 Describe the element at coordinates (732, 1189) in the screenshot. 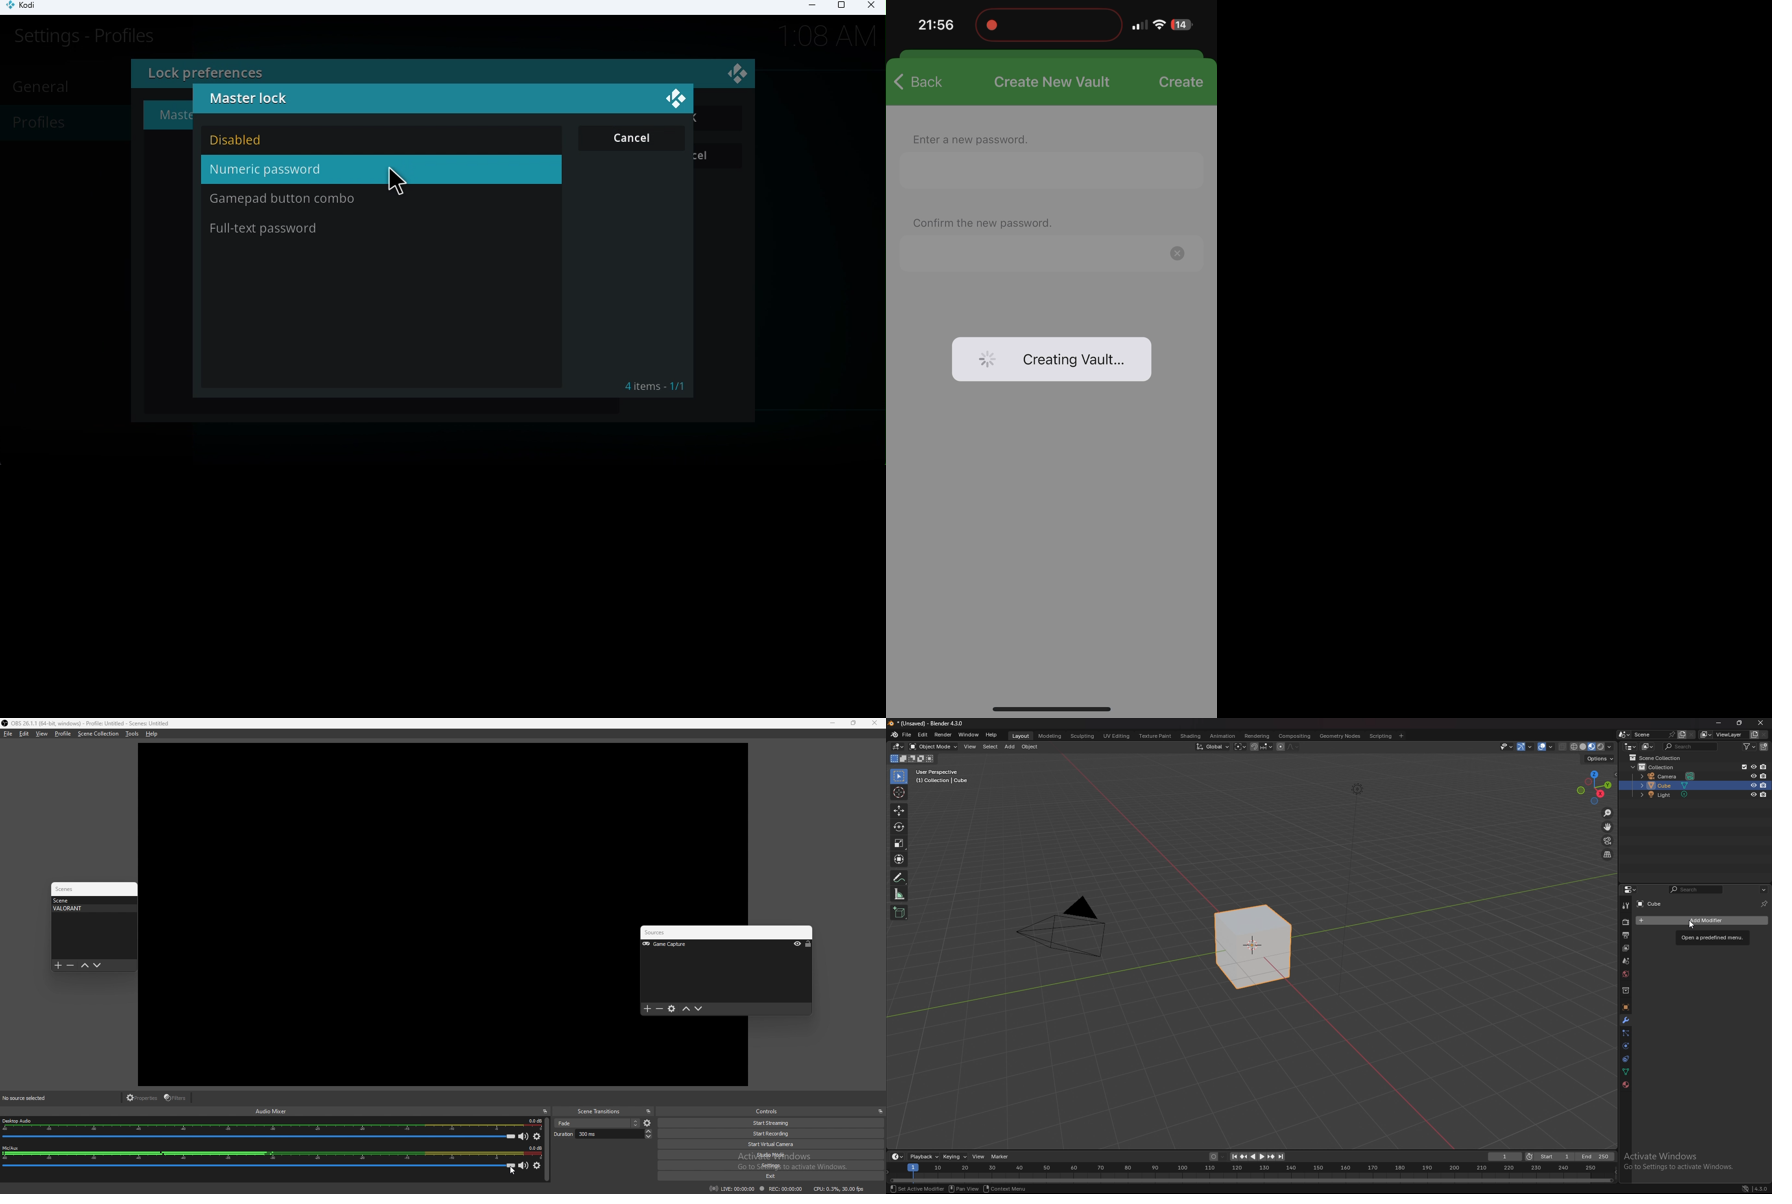

I see `live 00:00:00` at that location.